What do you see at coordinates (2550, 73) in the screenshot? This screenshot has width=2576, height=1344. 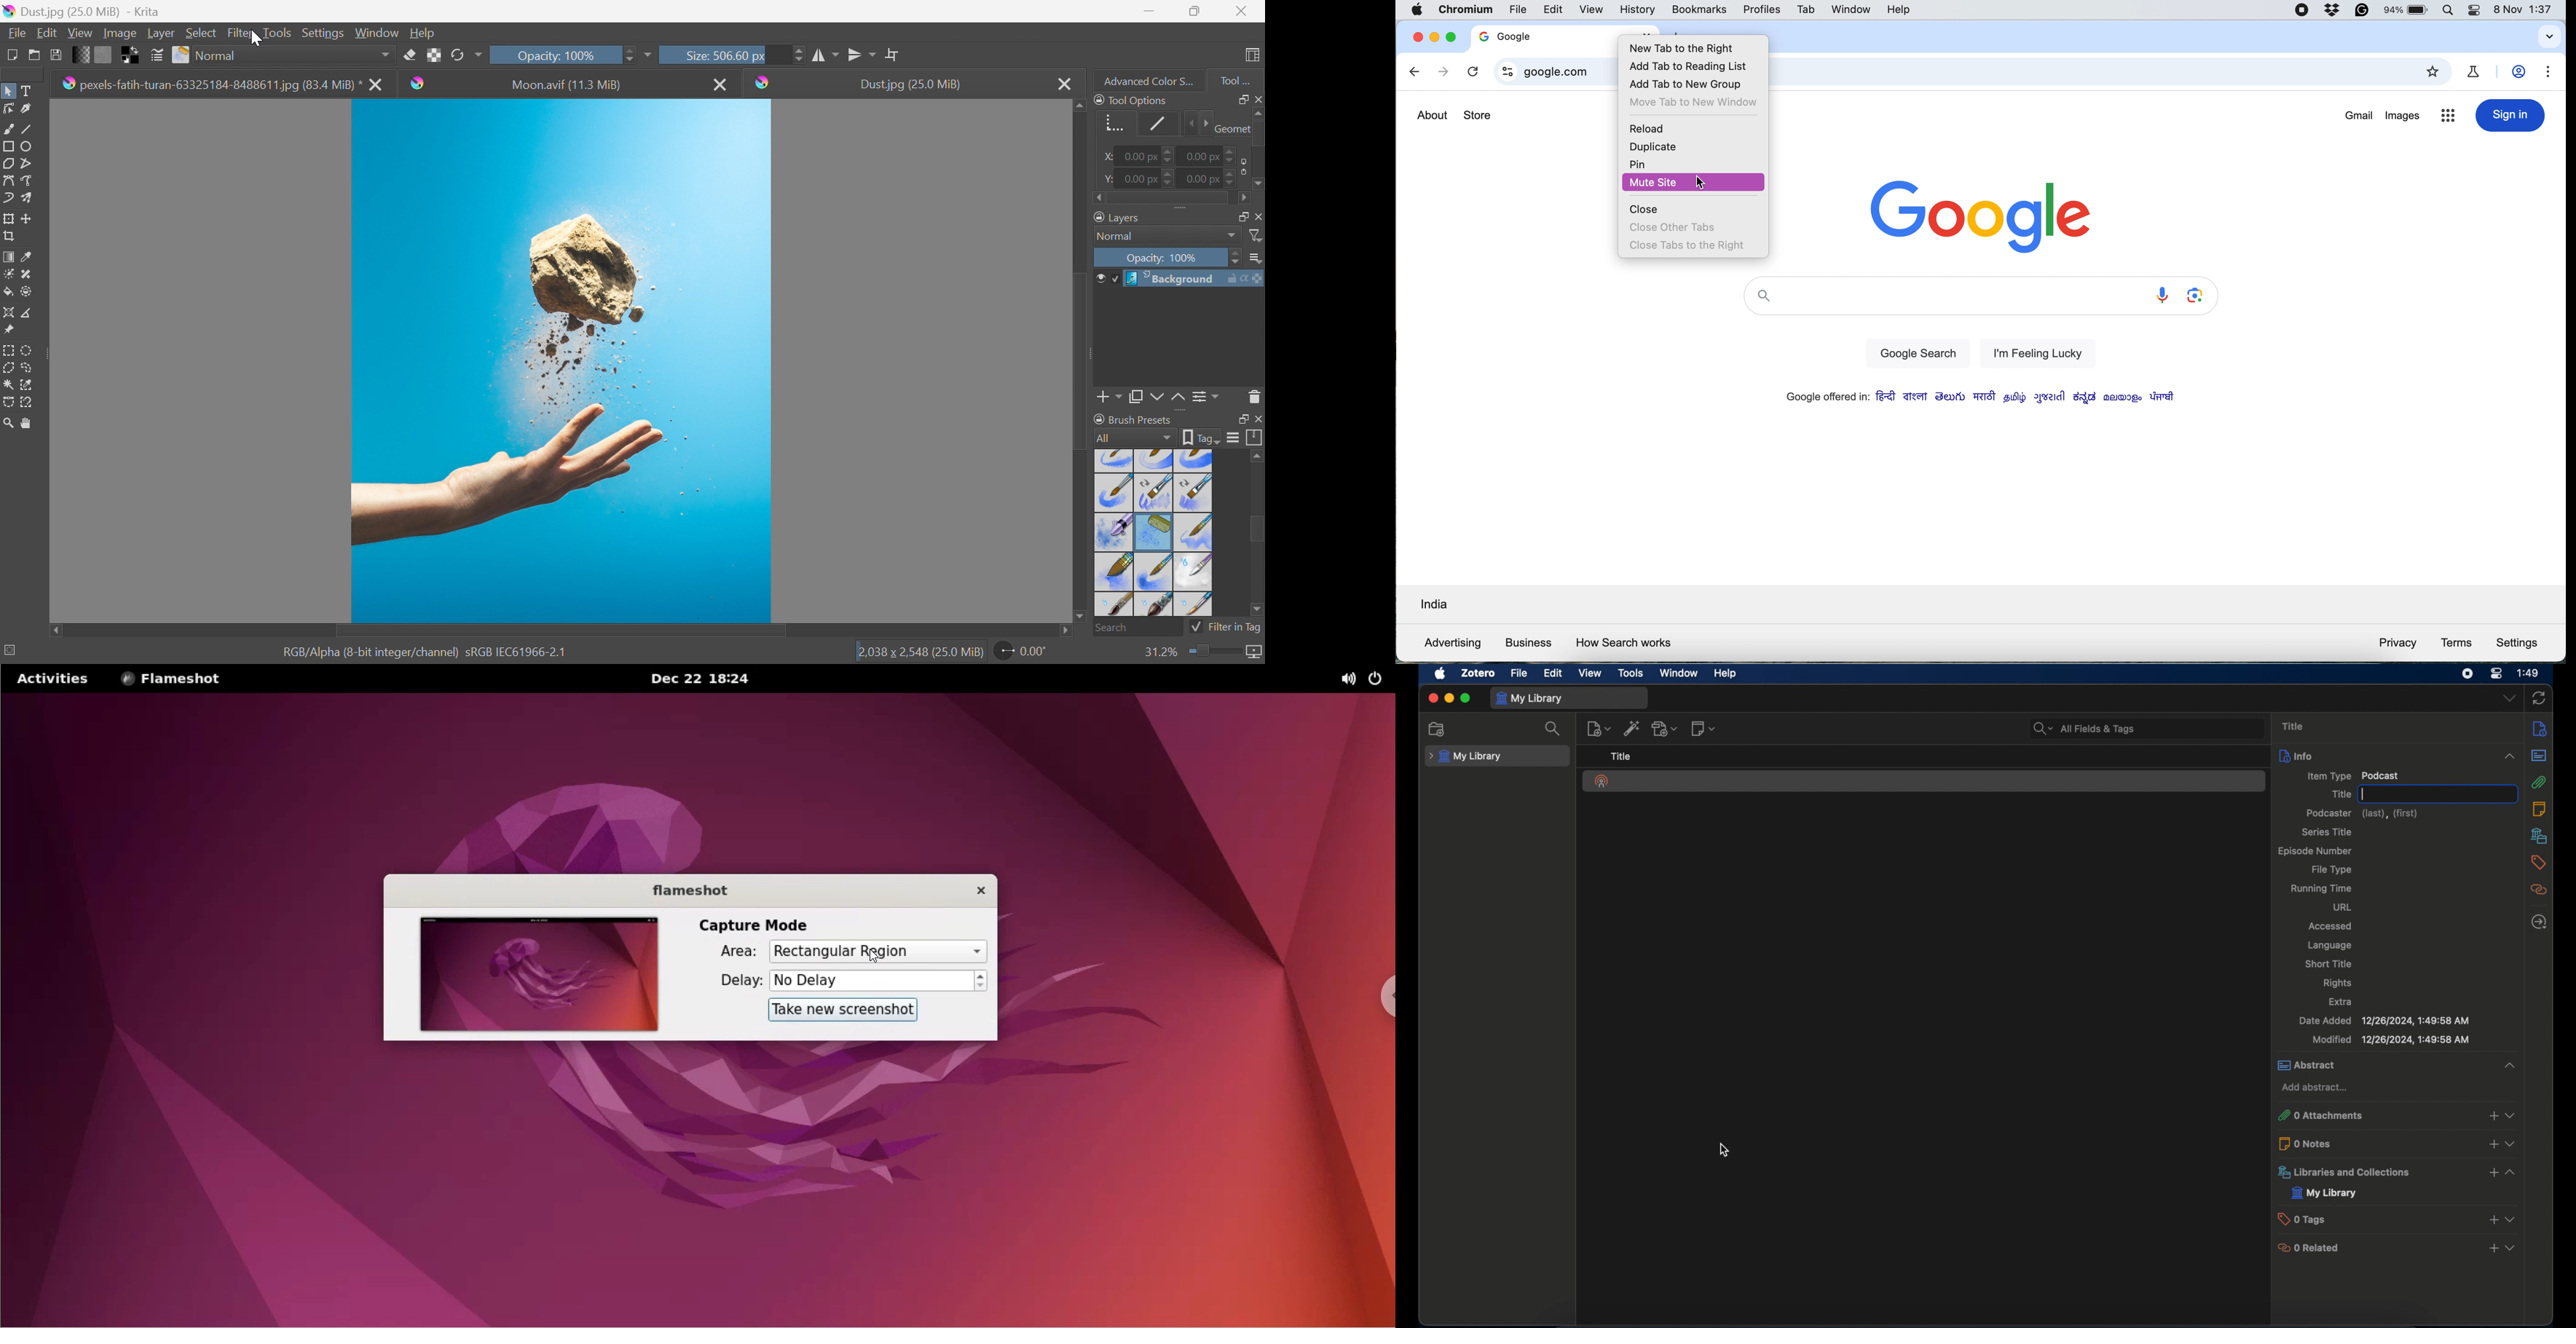 I see `settings` at bounding box center [2550, 73].